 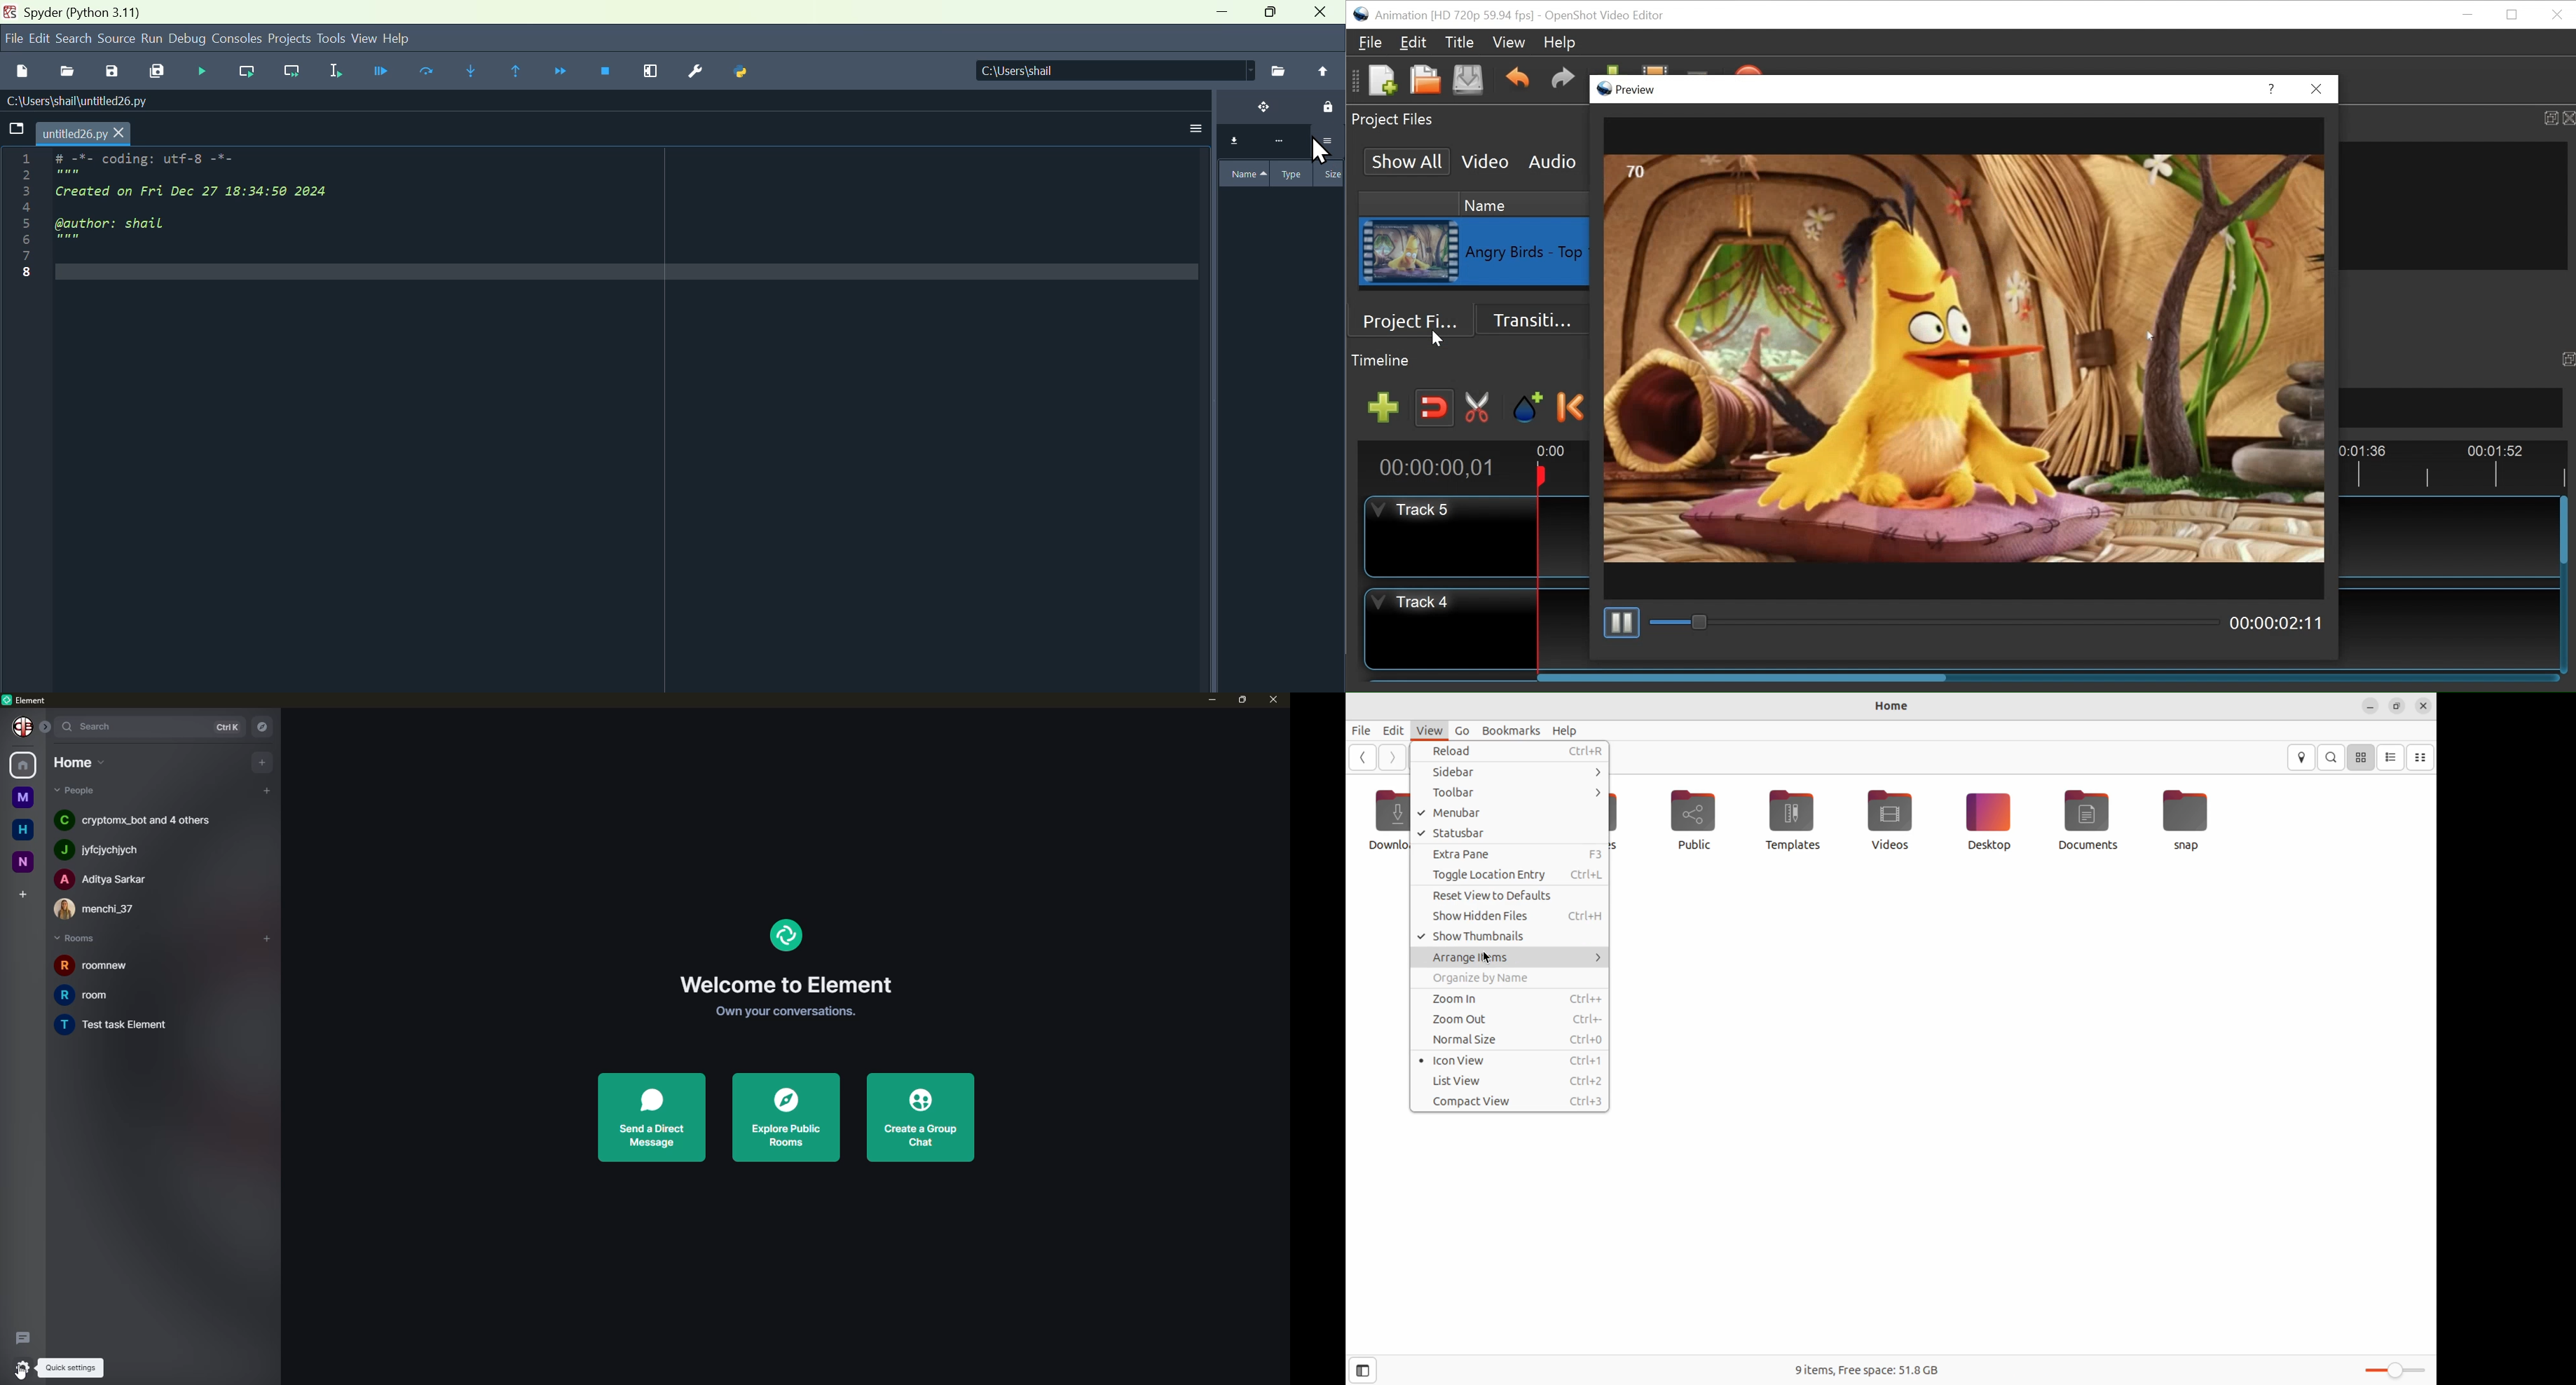 What do you see at coordinates (1451, 538) in the screenshot?
I see `Track Header` at bounding box center [1451, 538].